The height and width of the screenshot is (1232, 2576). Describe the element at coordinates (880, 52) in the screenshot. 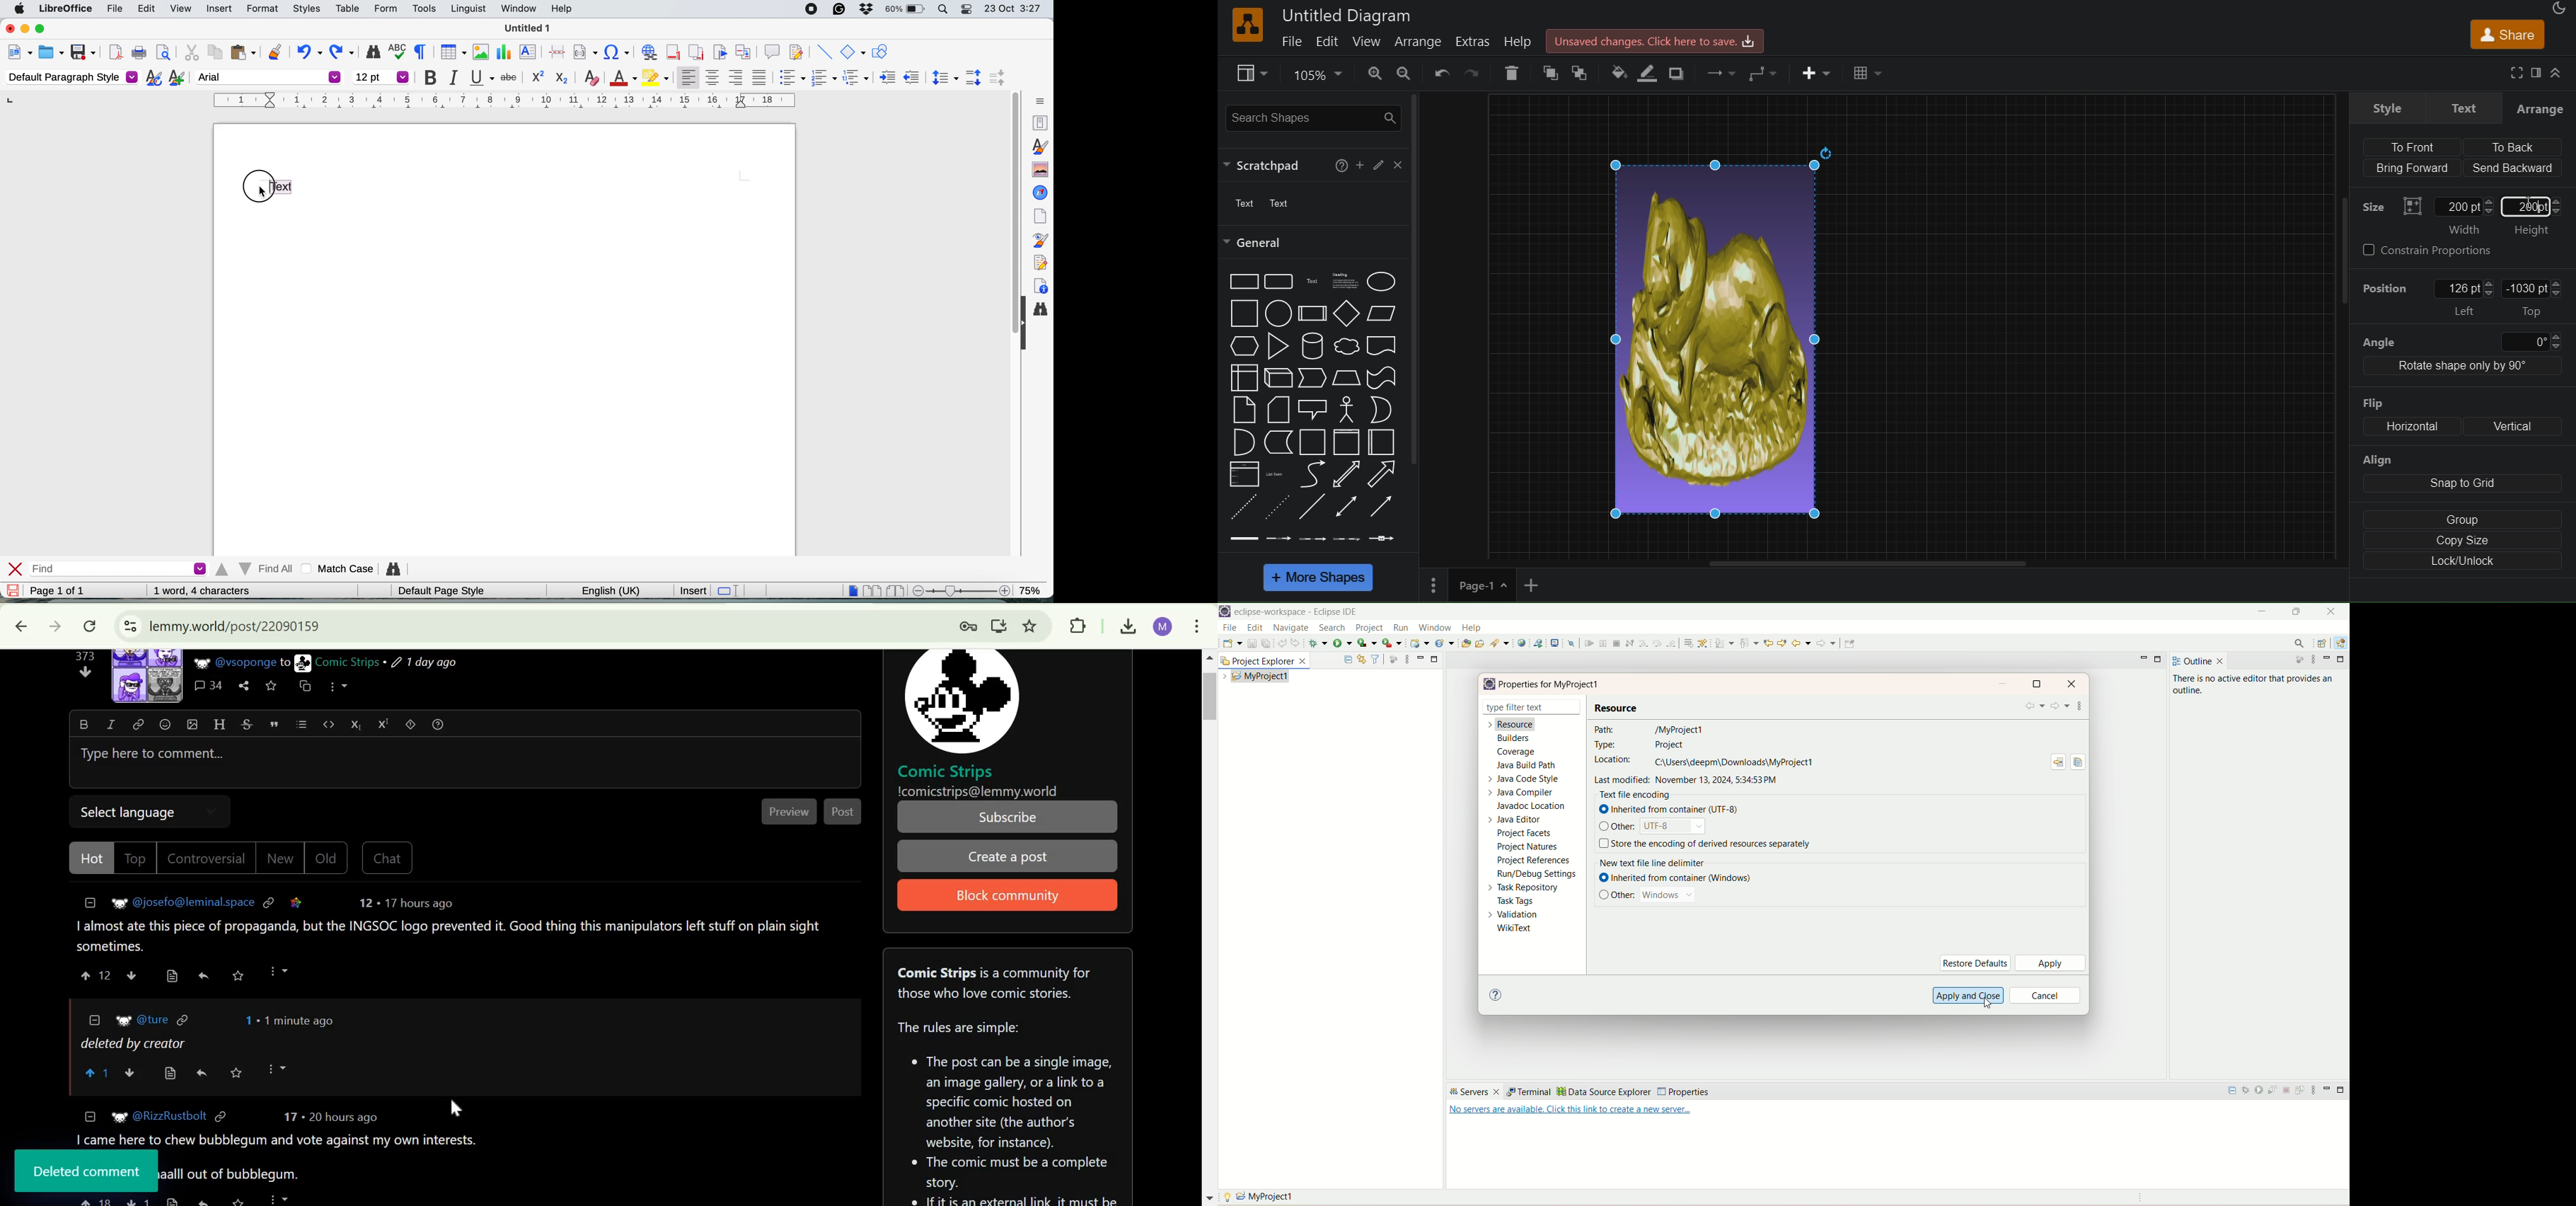

I see `show draw function` at that location.